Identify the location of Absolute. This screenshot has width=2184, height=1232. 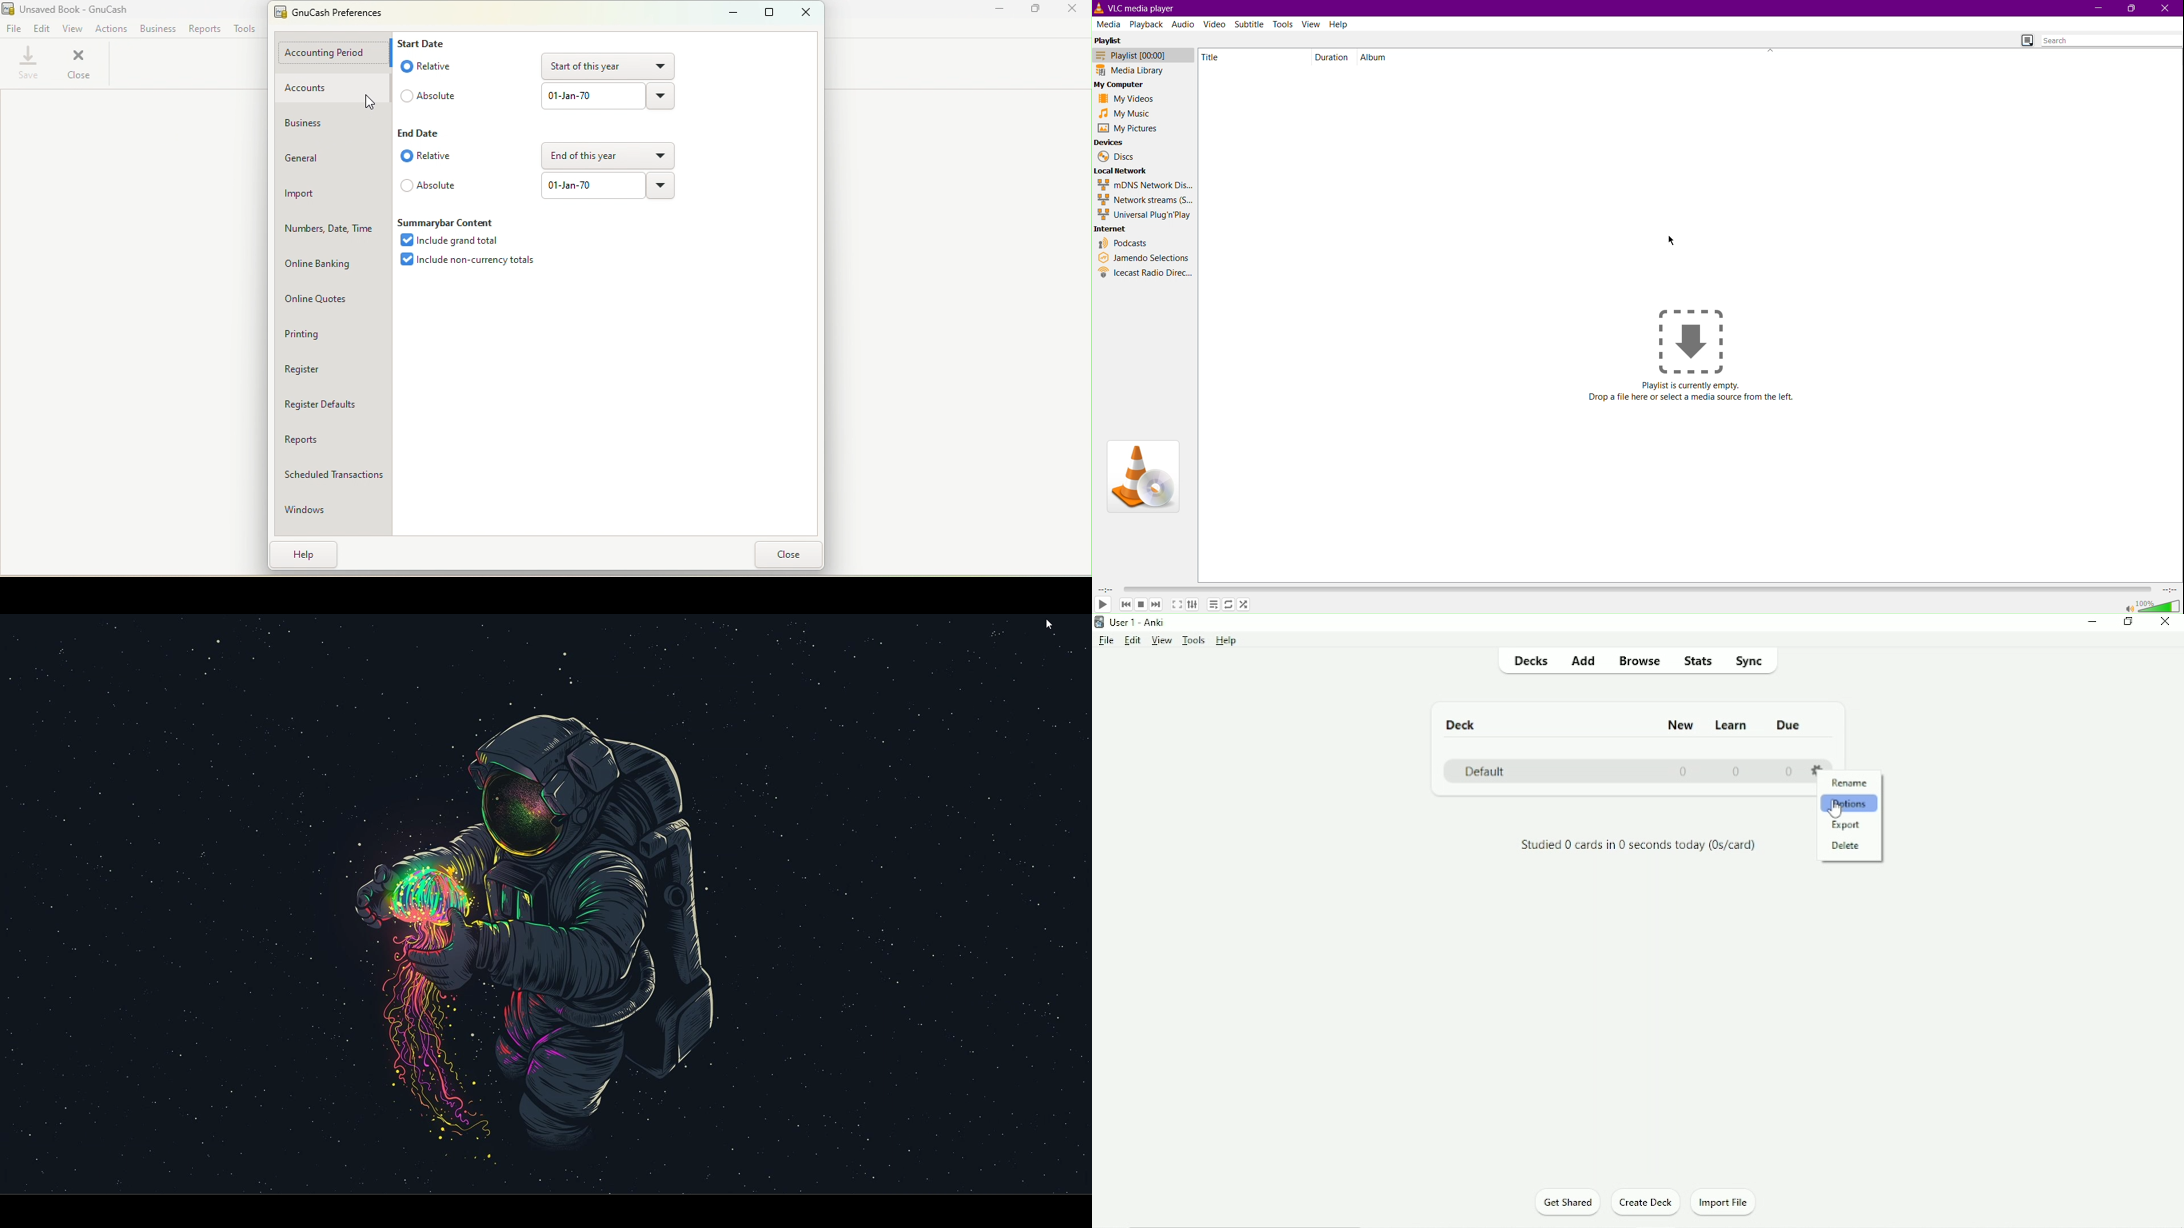
(428, 93).